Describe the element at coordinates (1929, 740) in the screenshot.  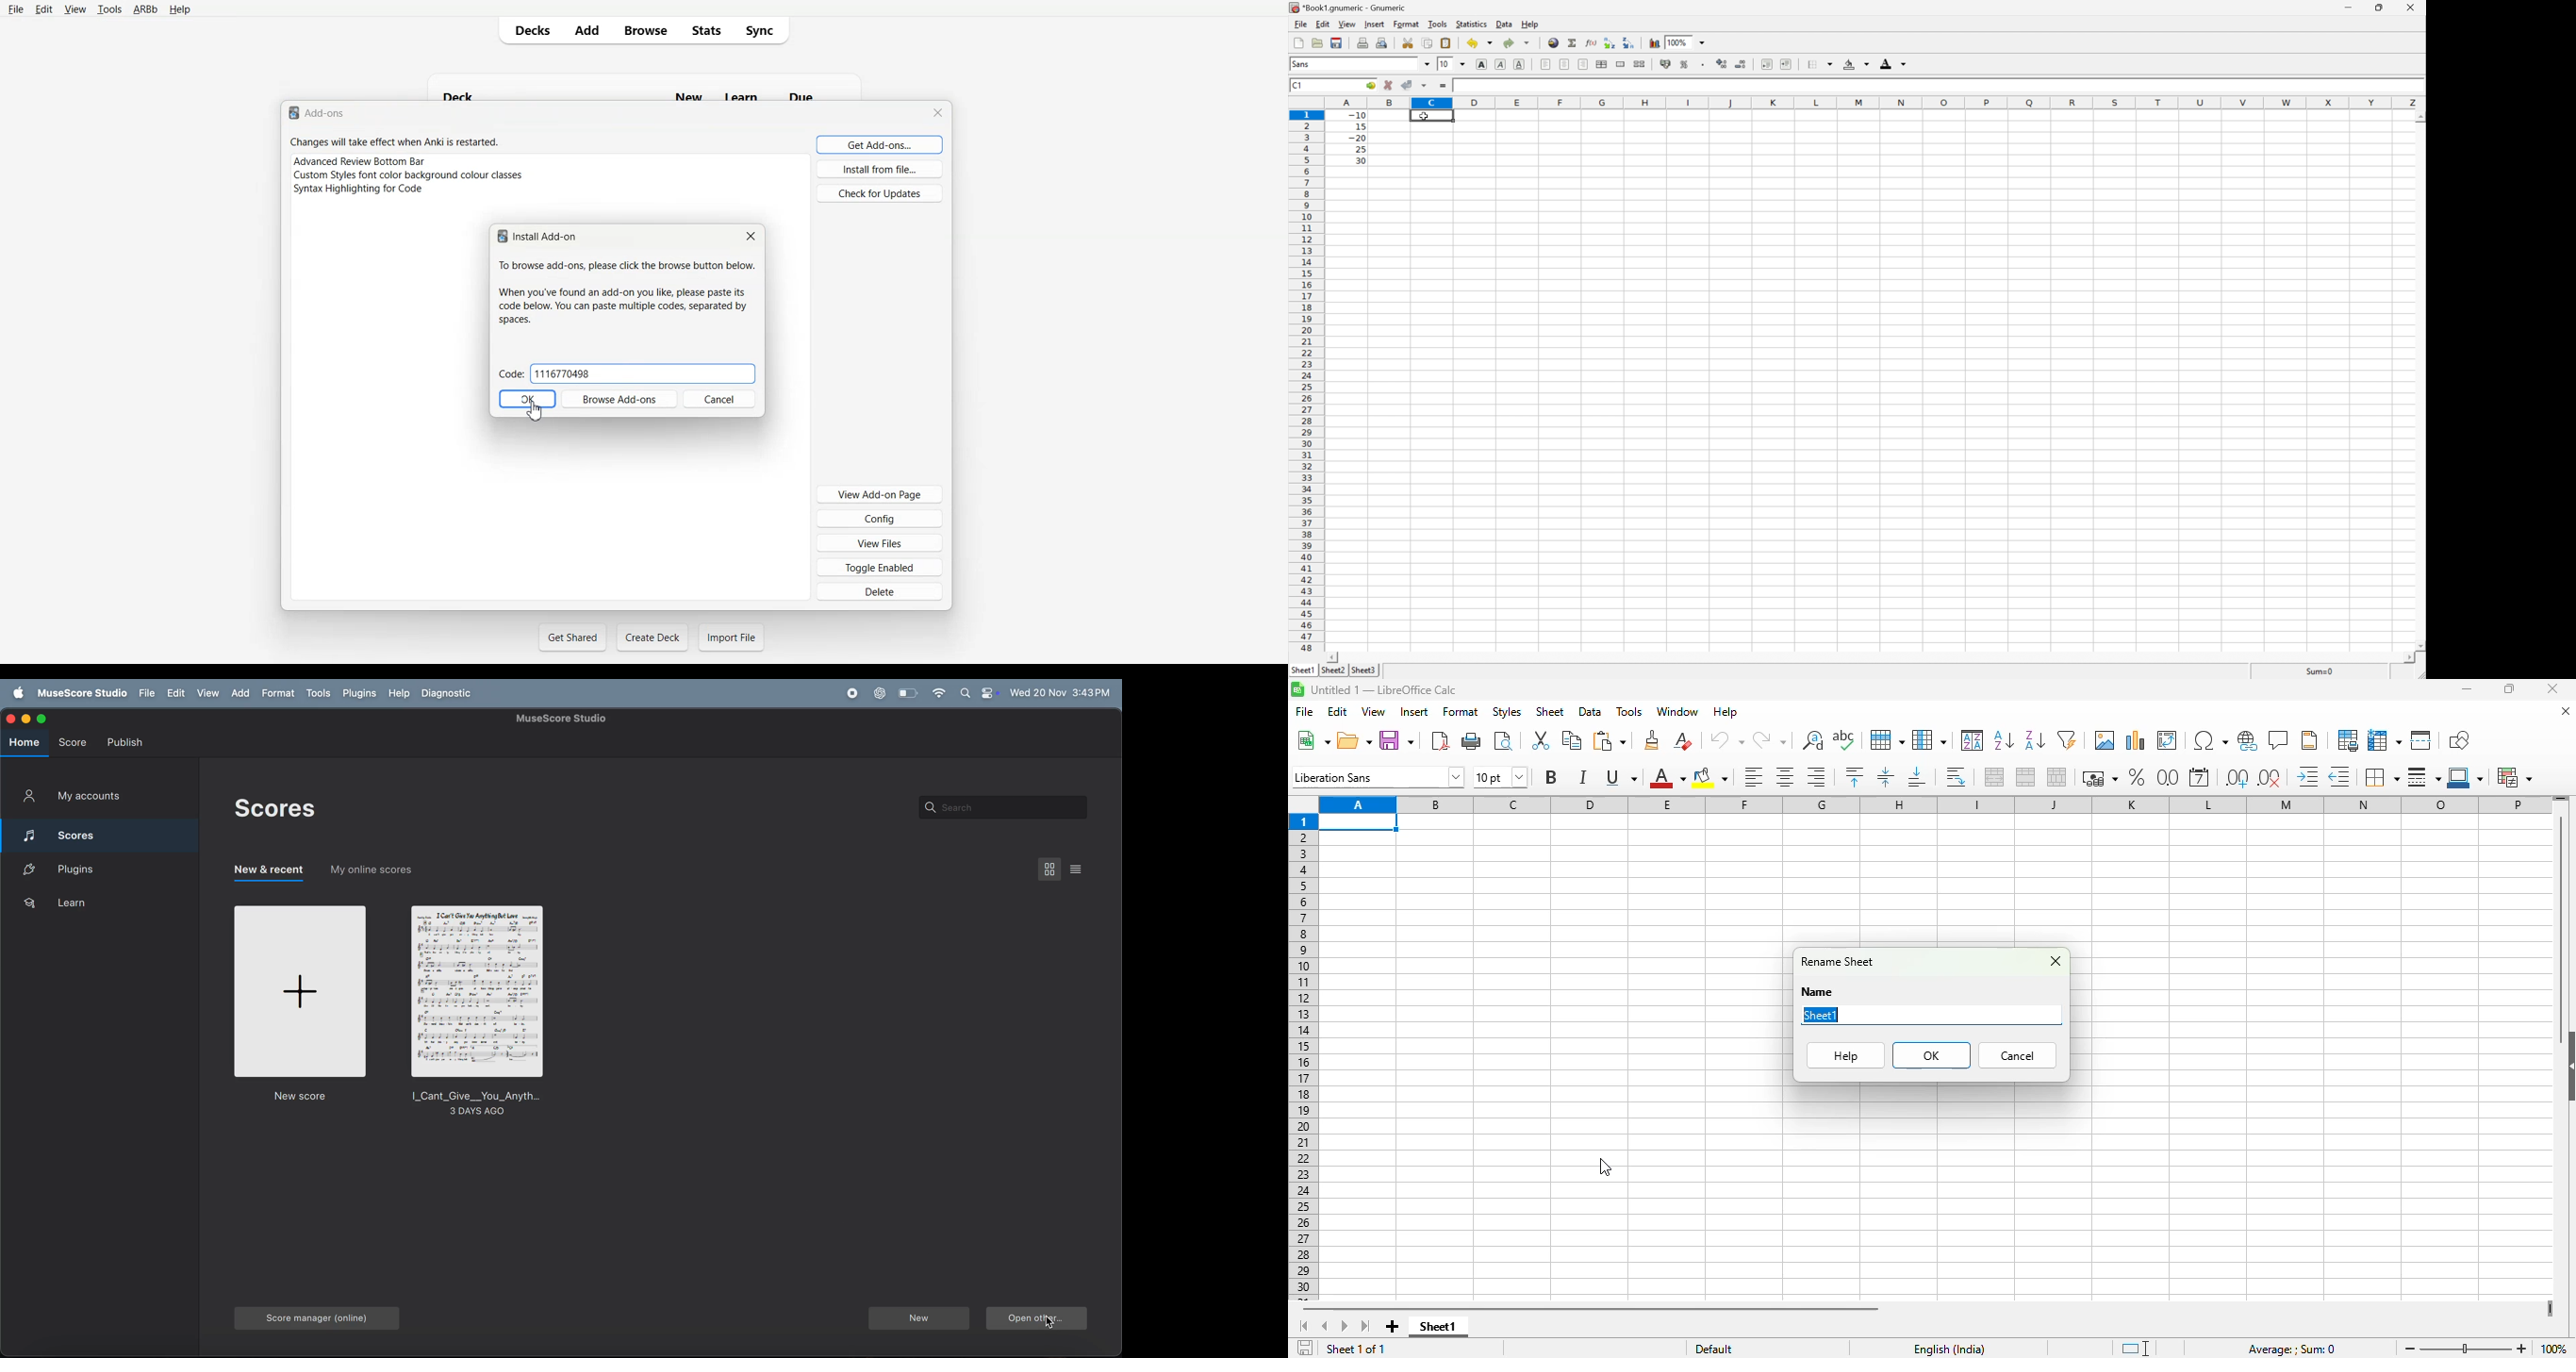
I see `column` at that location.